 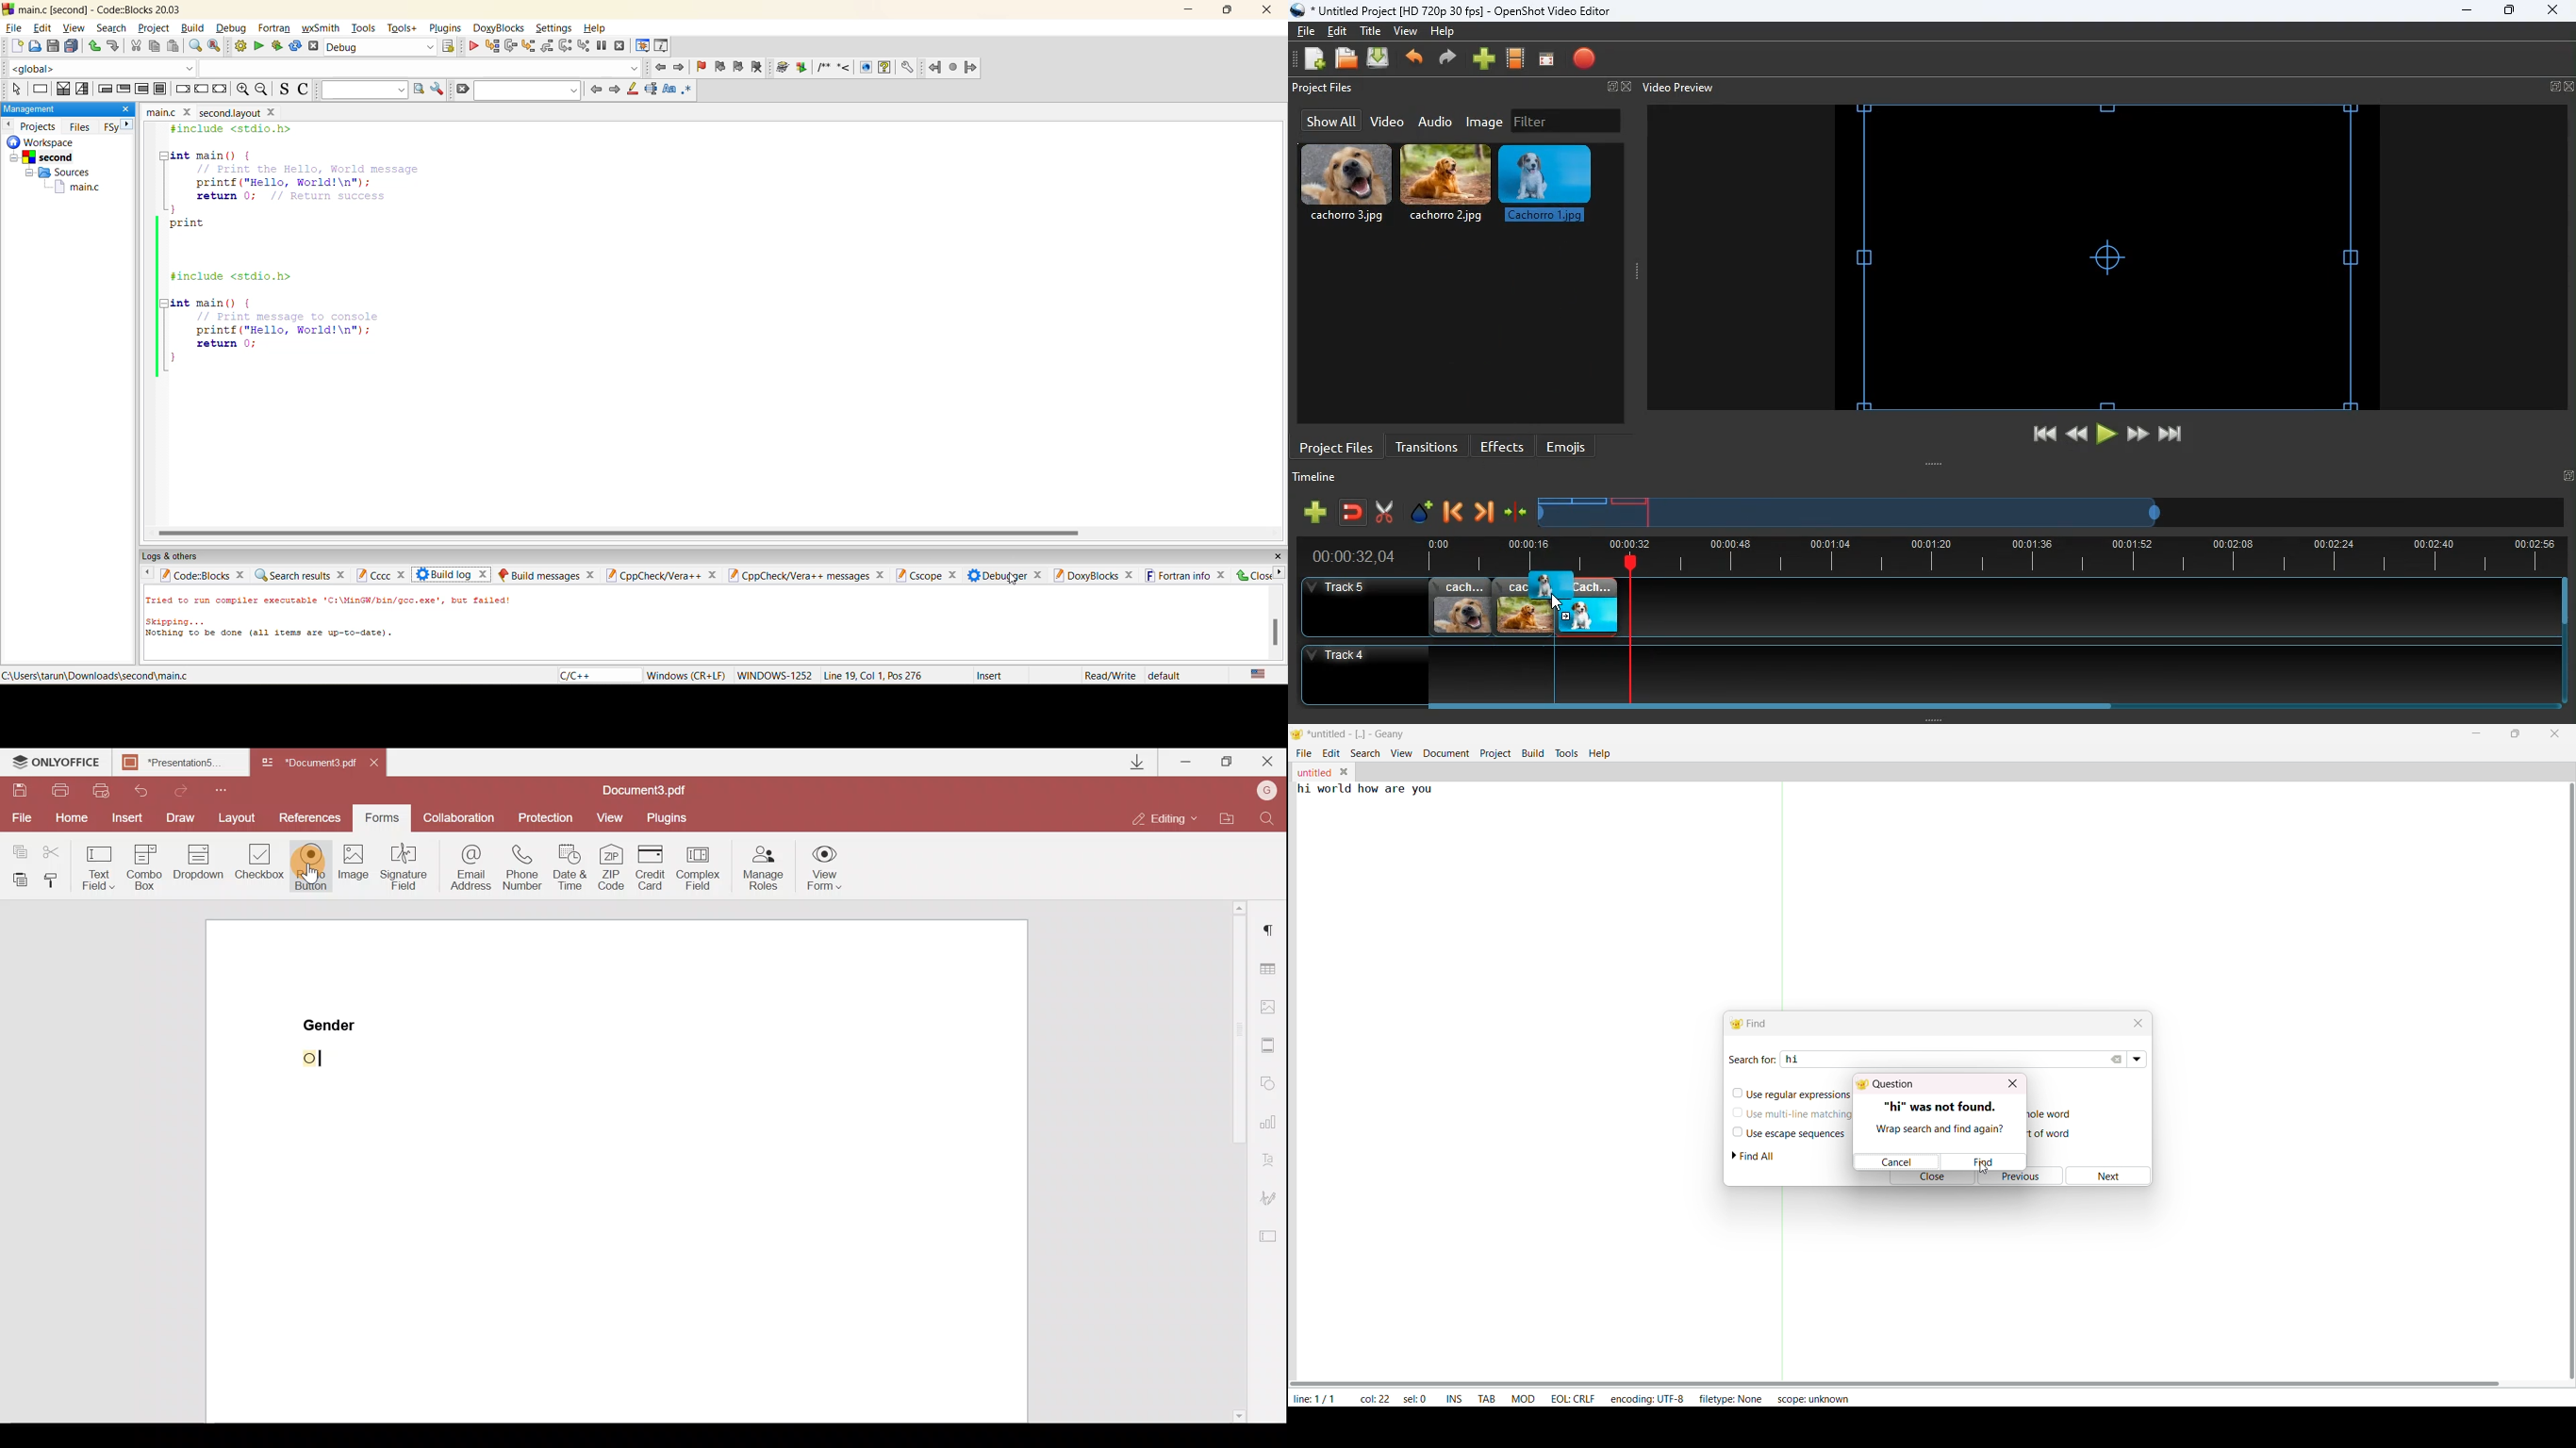 What do you see at coordinates (386, 818) in the screenshot?
I see `Forms` at bounding box center [386, 818].